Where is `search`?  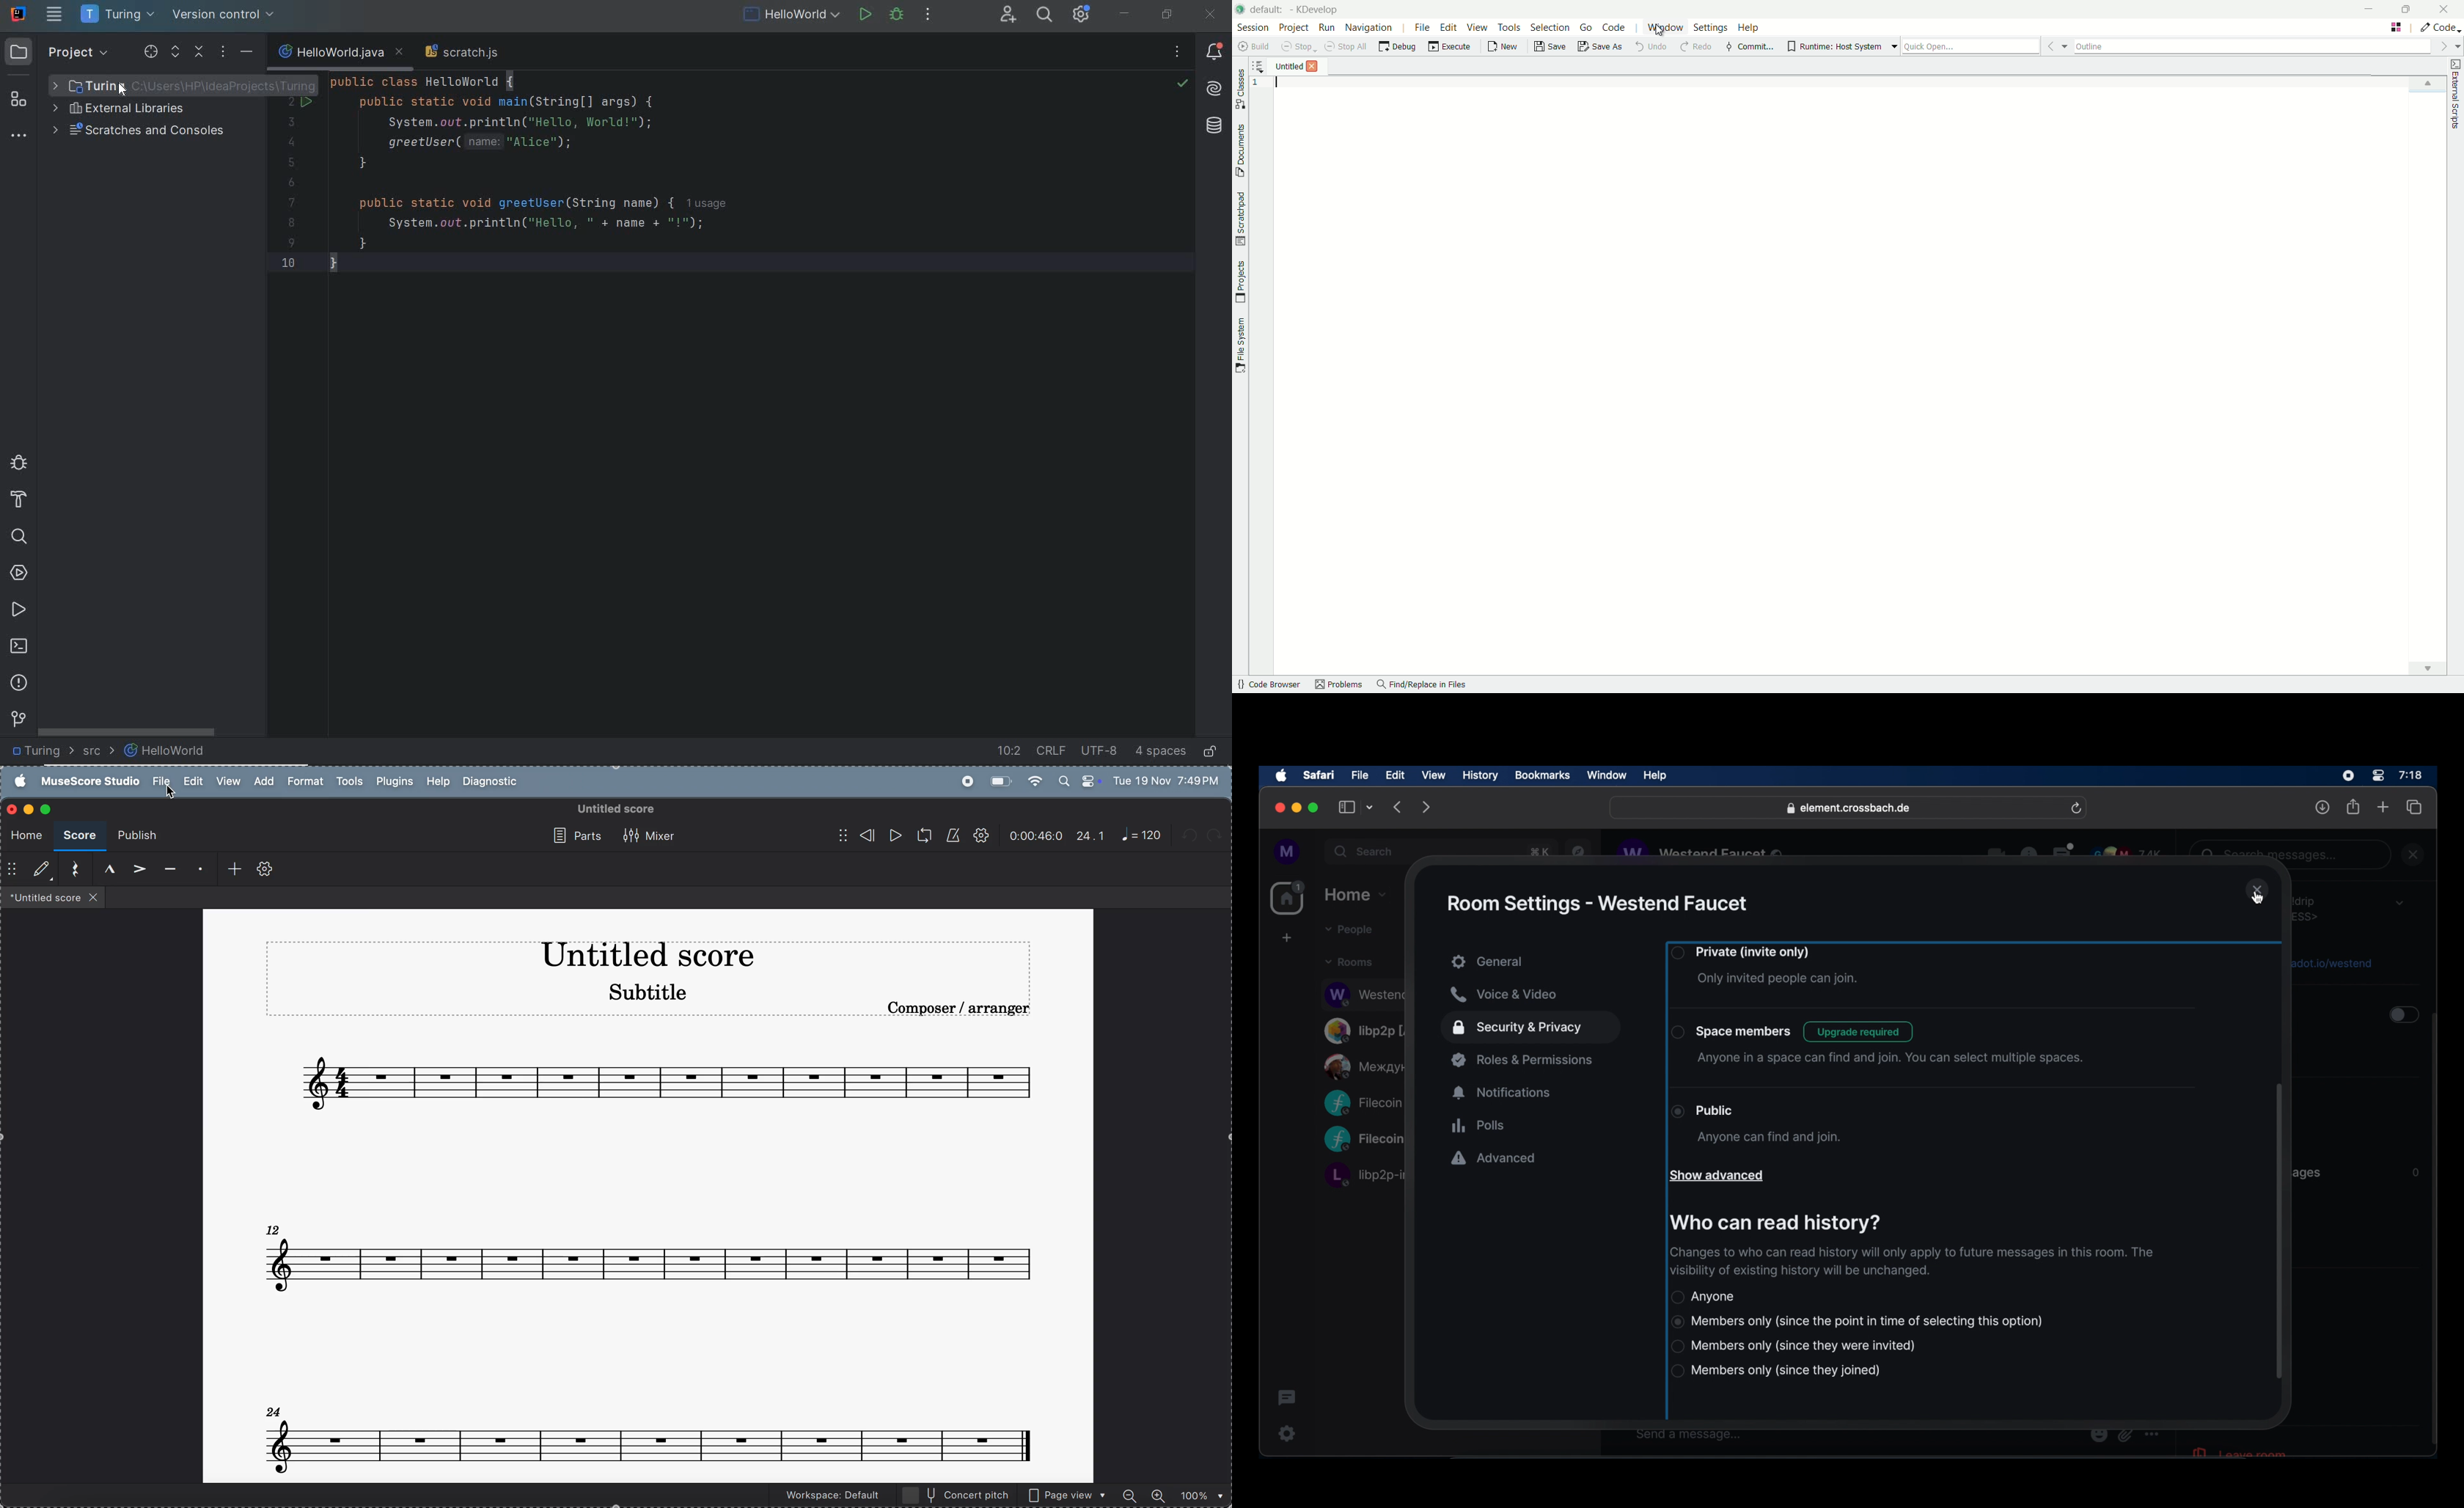
search is located at coordinates (1365, 851).